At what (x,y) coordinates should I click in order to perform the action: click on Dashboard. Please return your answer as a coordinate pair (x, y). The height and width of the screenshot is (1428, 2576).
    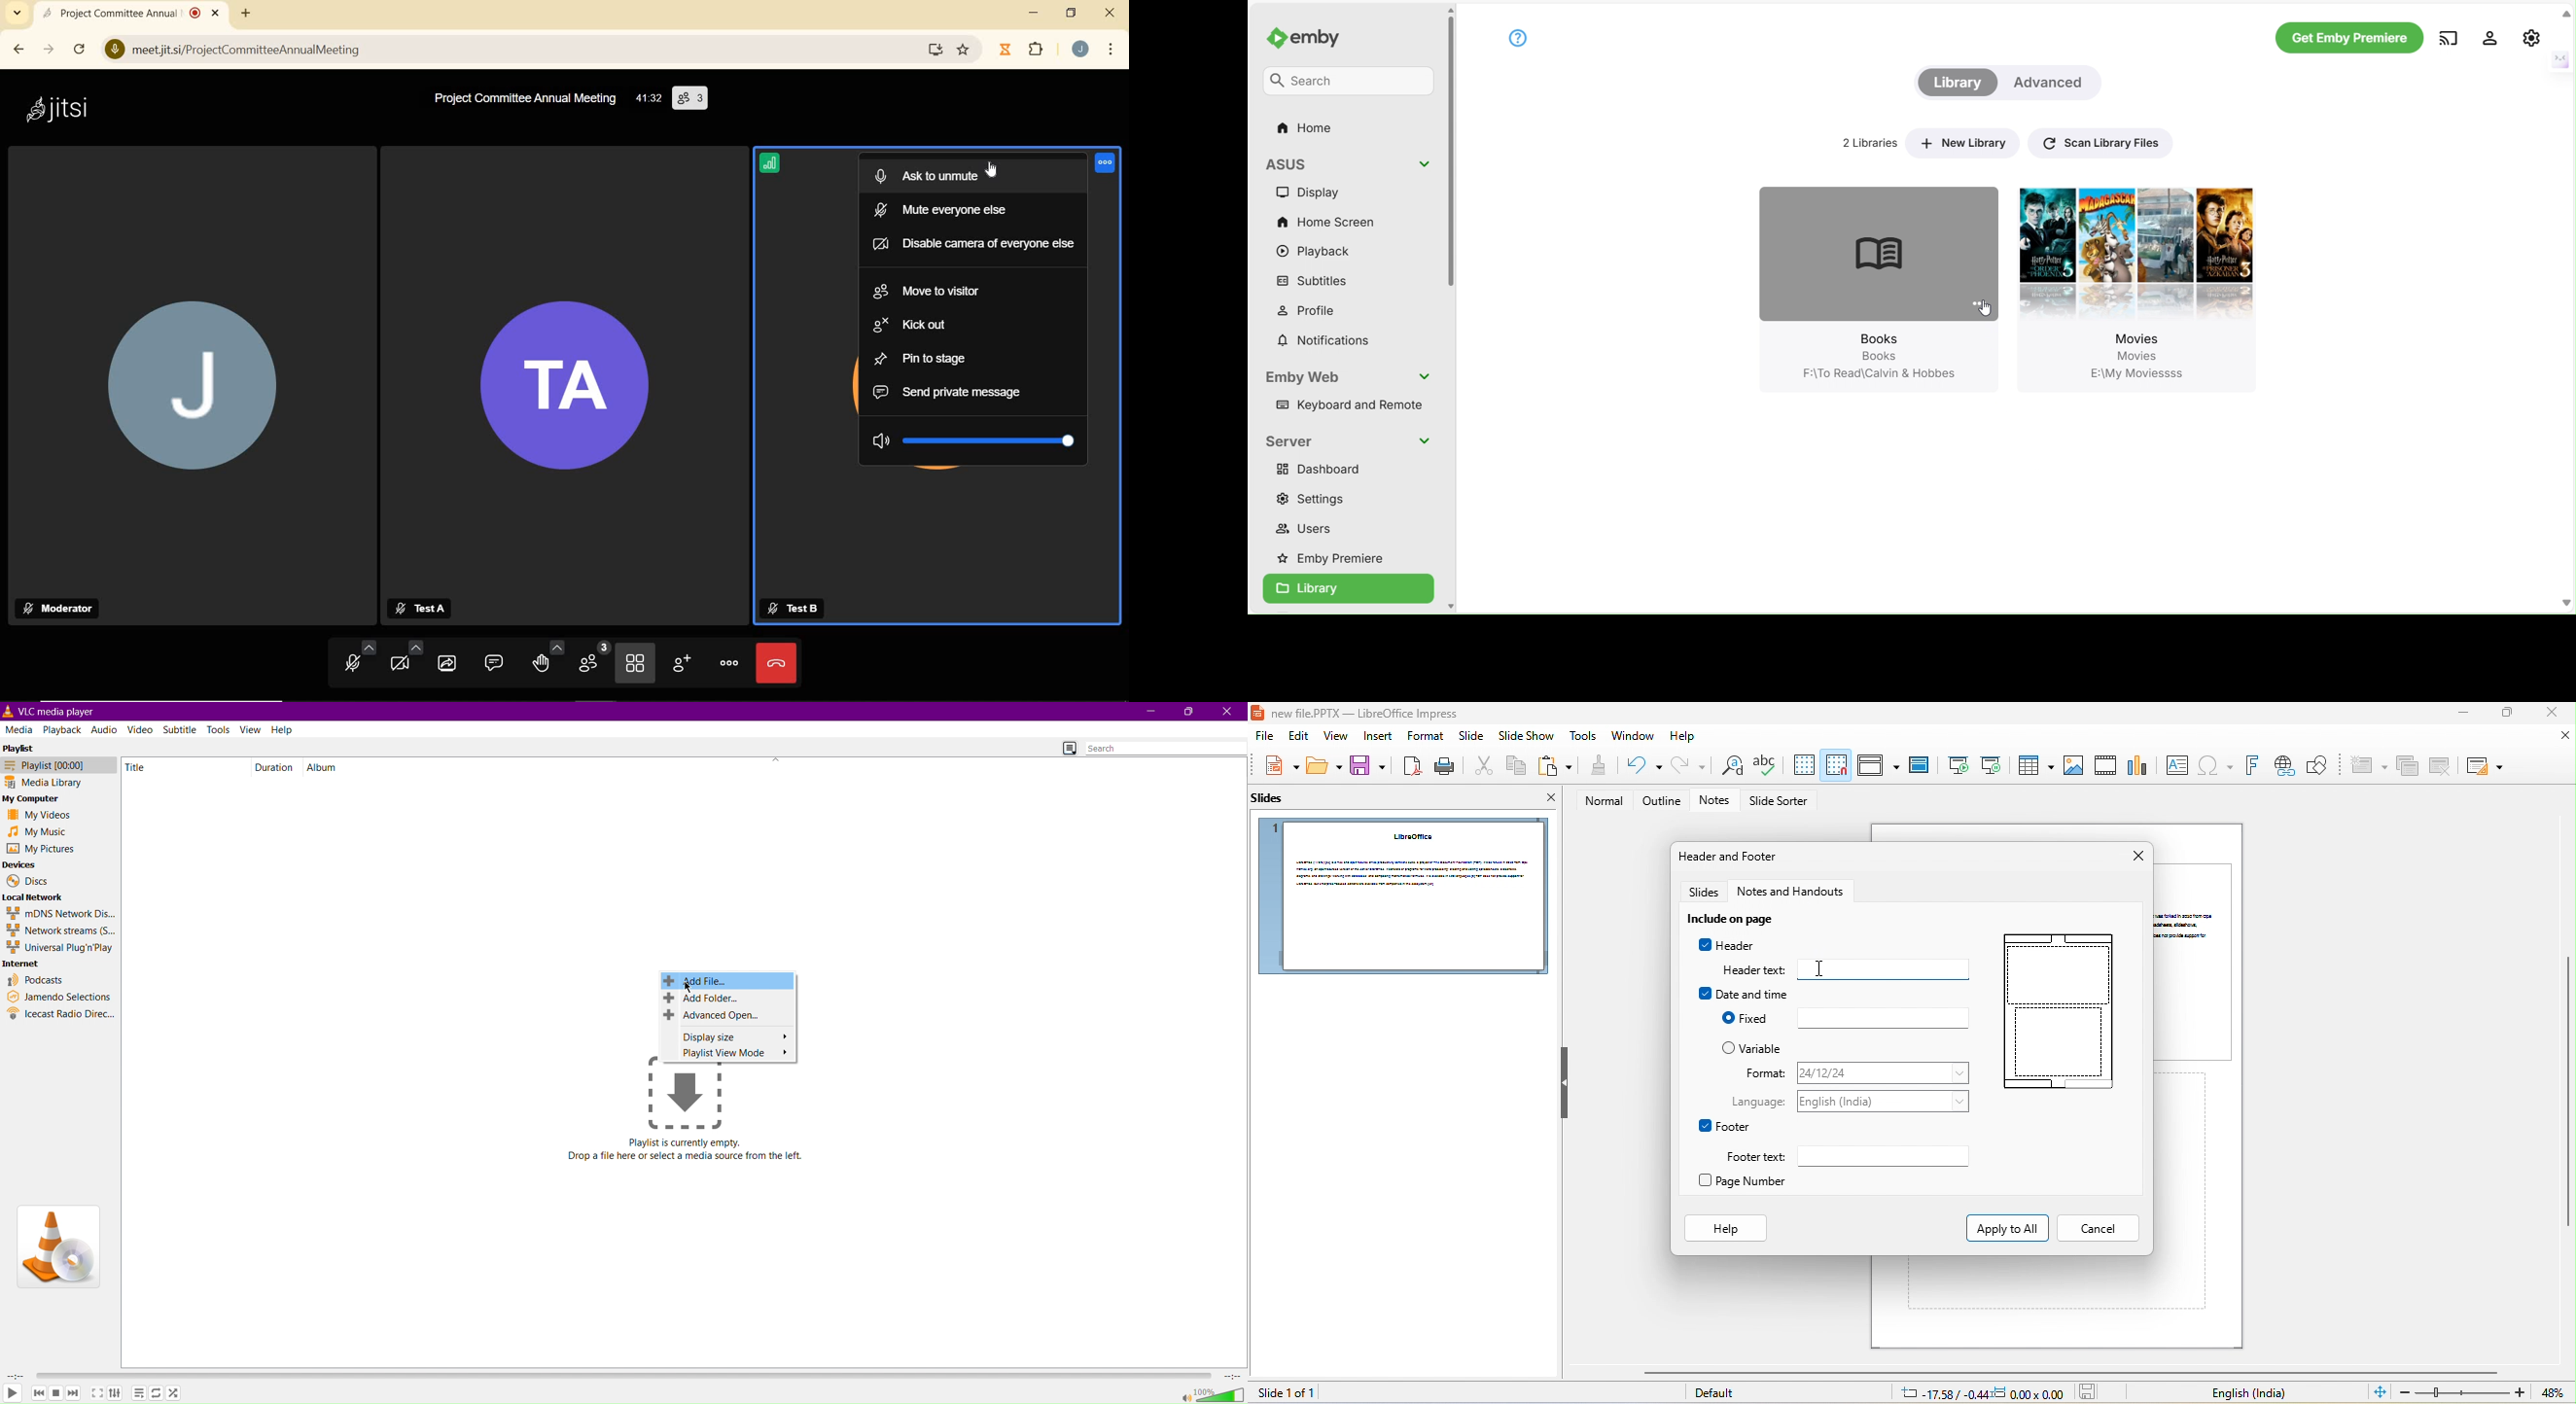
    Looking at the image, I should click on (1324, 469).